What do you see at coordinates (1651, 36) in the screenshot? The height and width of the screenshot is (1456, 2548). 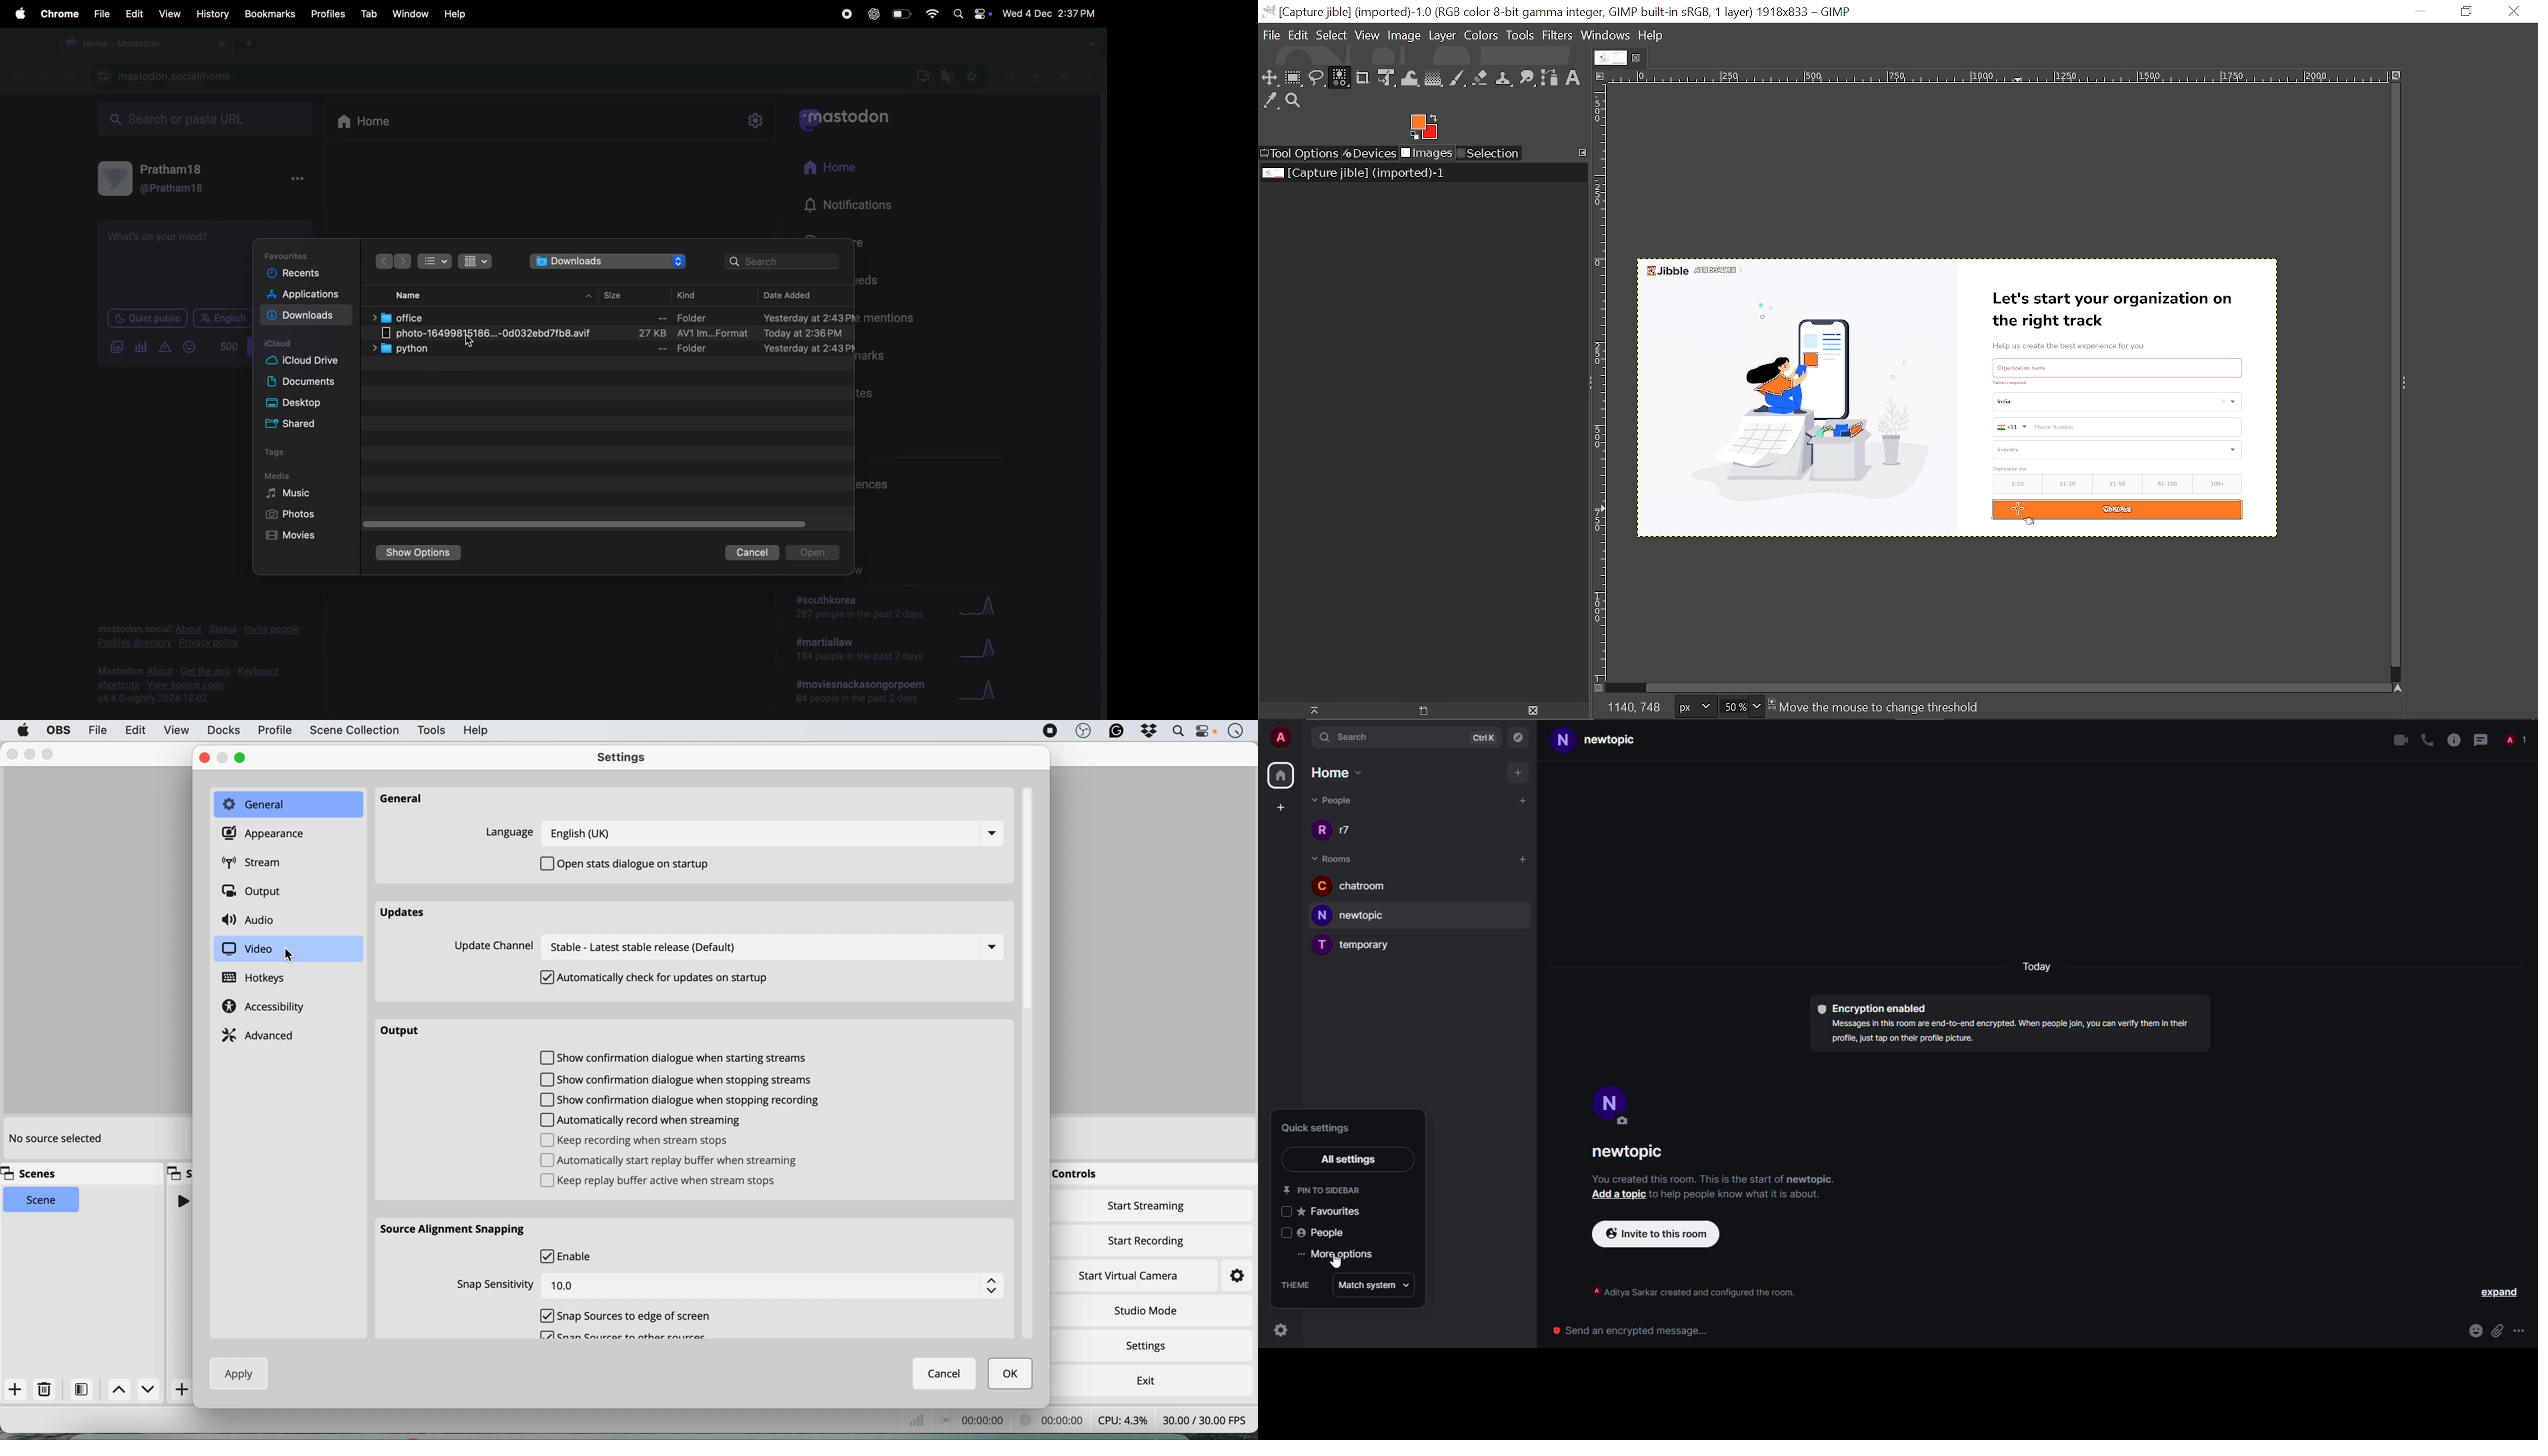 I see `` at bounding box center [1651, 36].